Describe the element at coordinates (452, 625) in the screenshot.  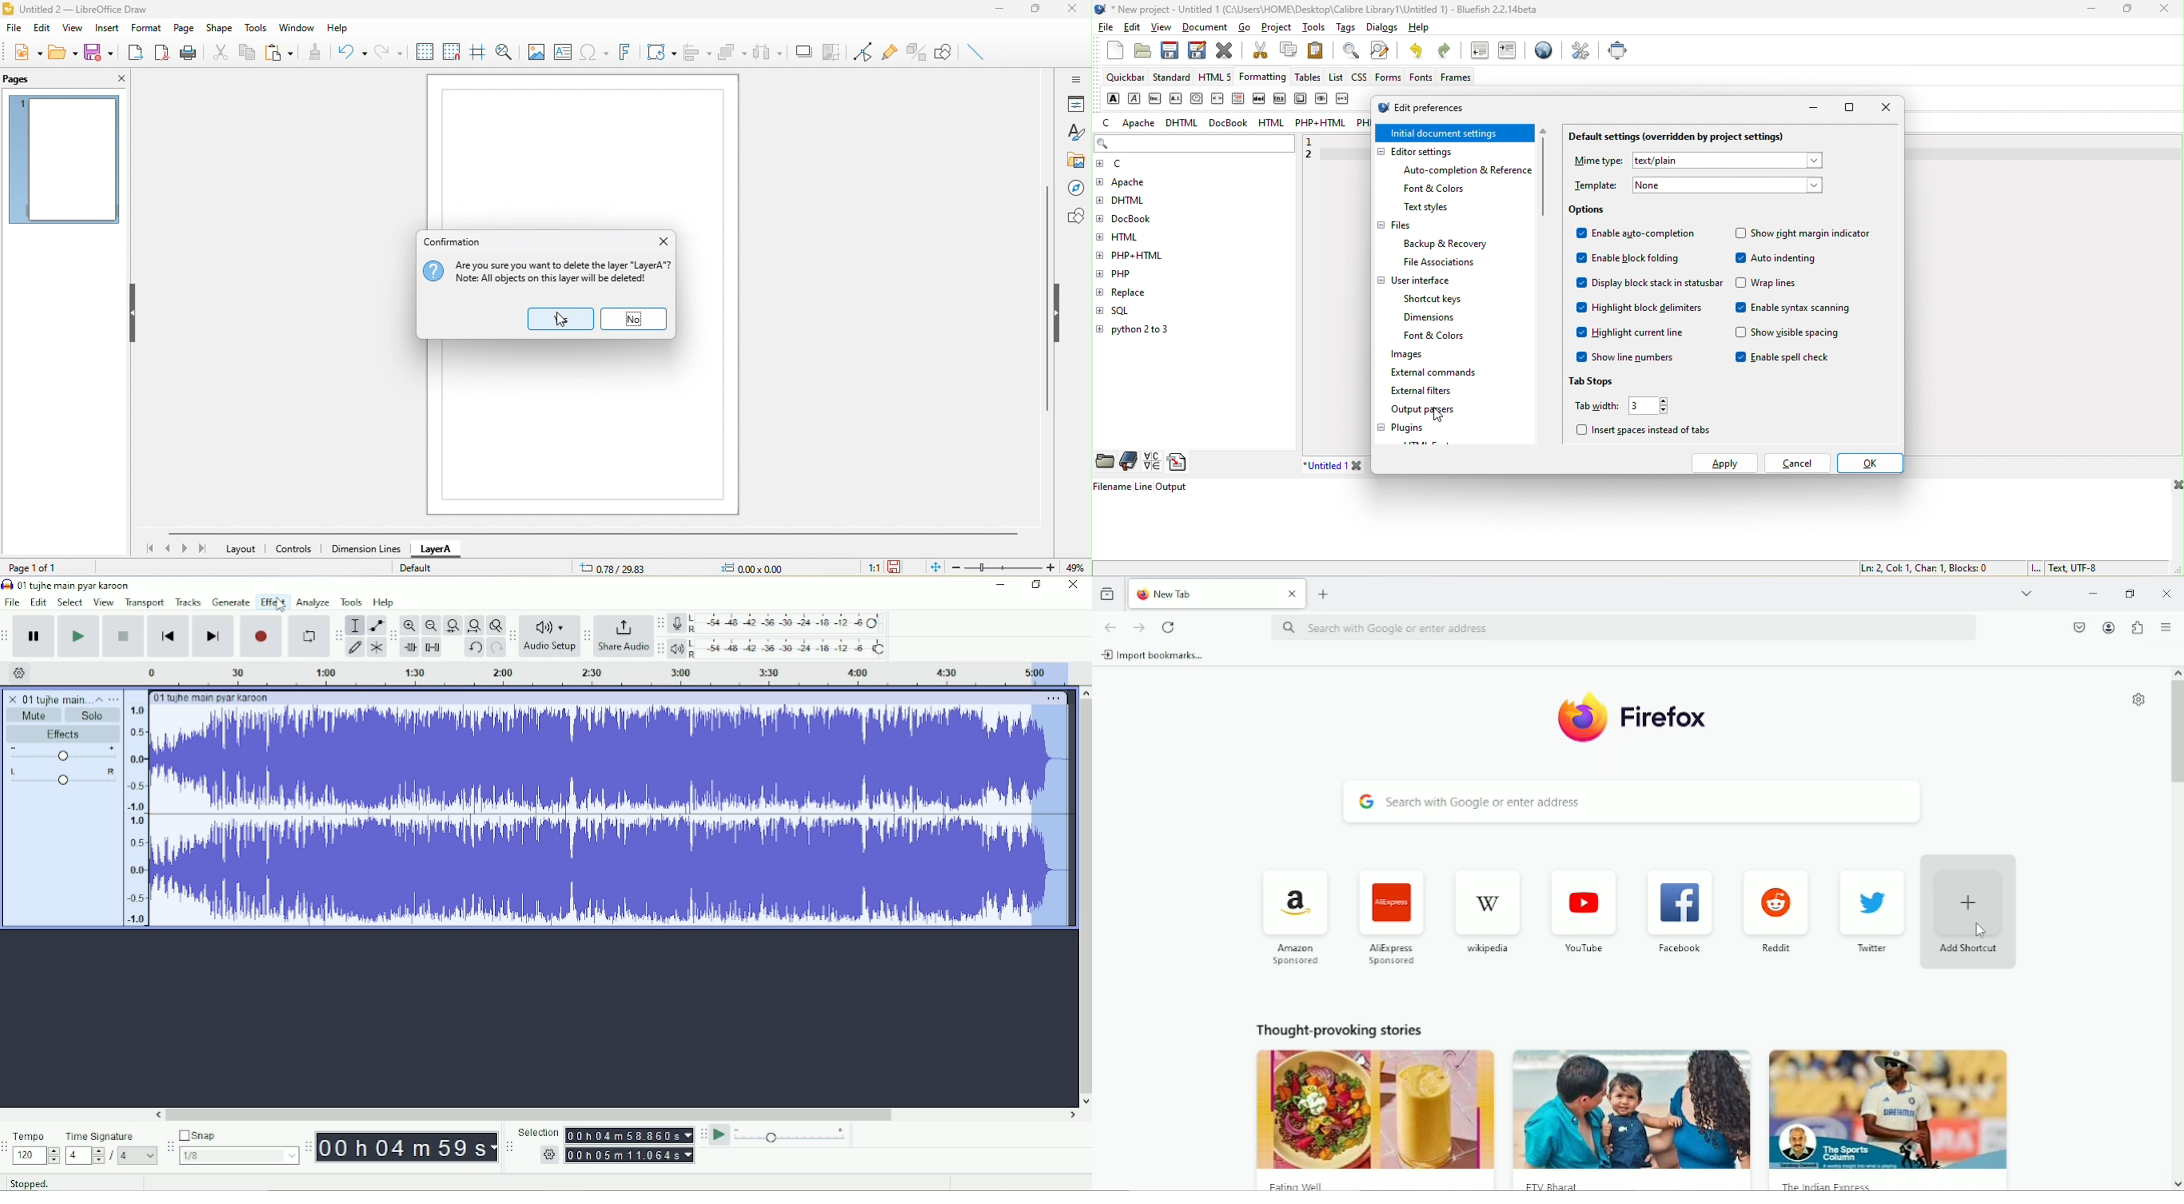
I see `Fit selection to width` at that location.